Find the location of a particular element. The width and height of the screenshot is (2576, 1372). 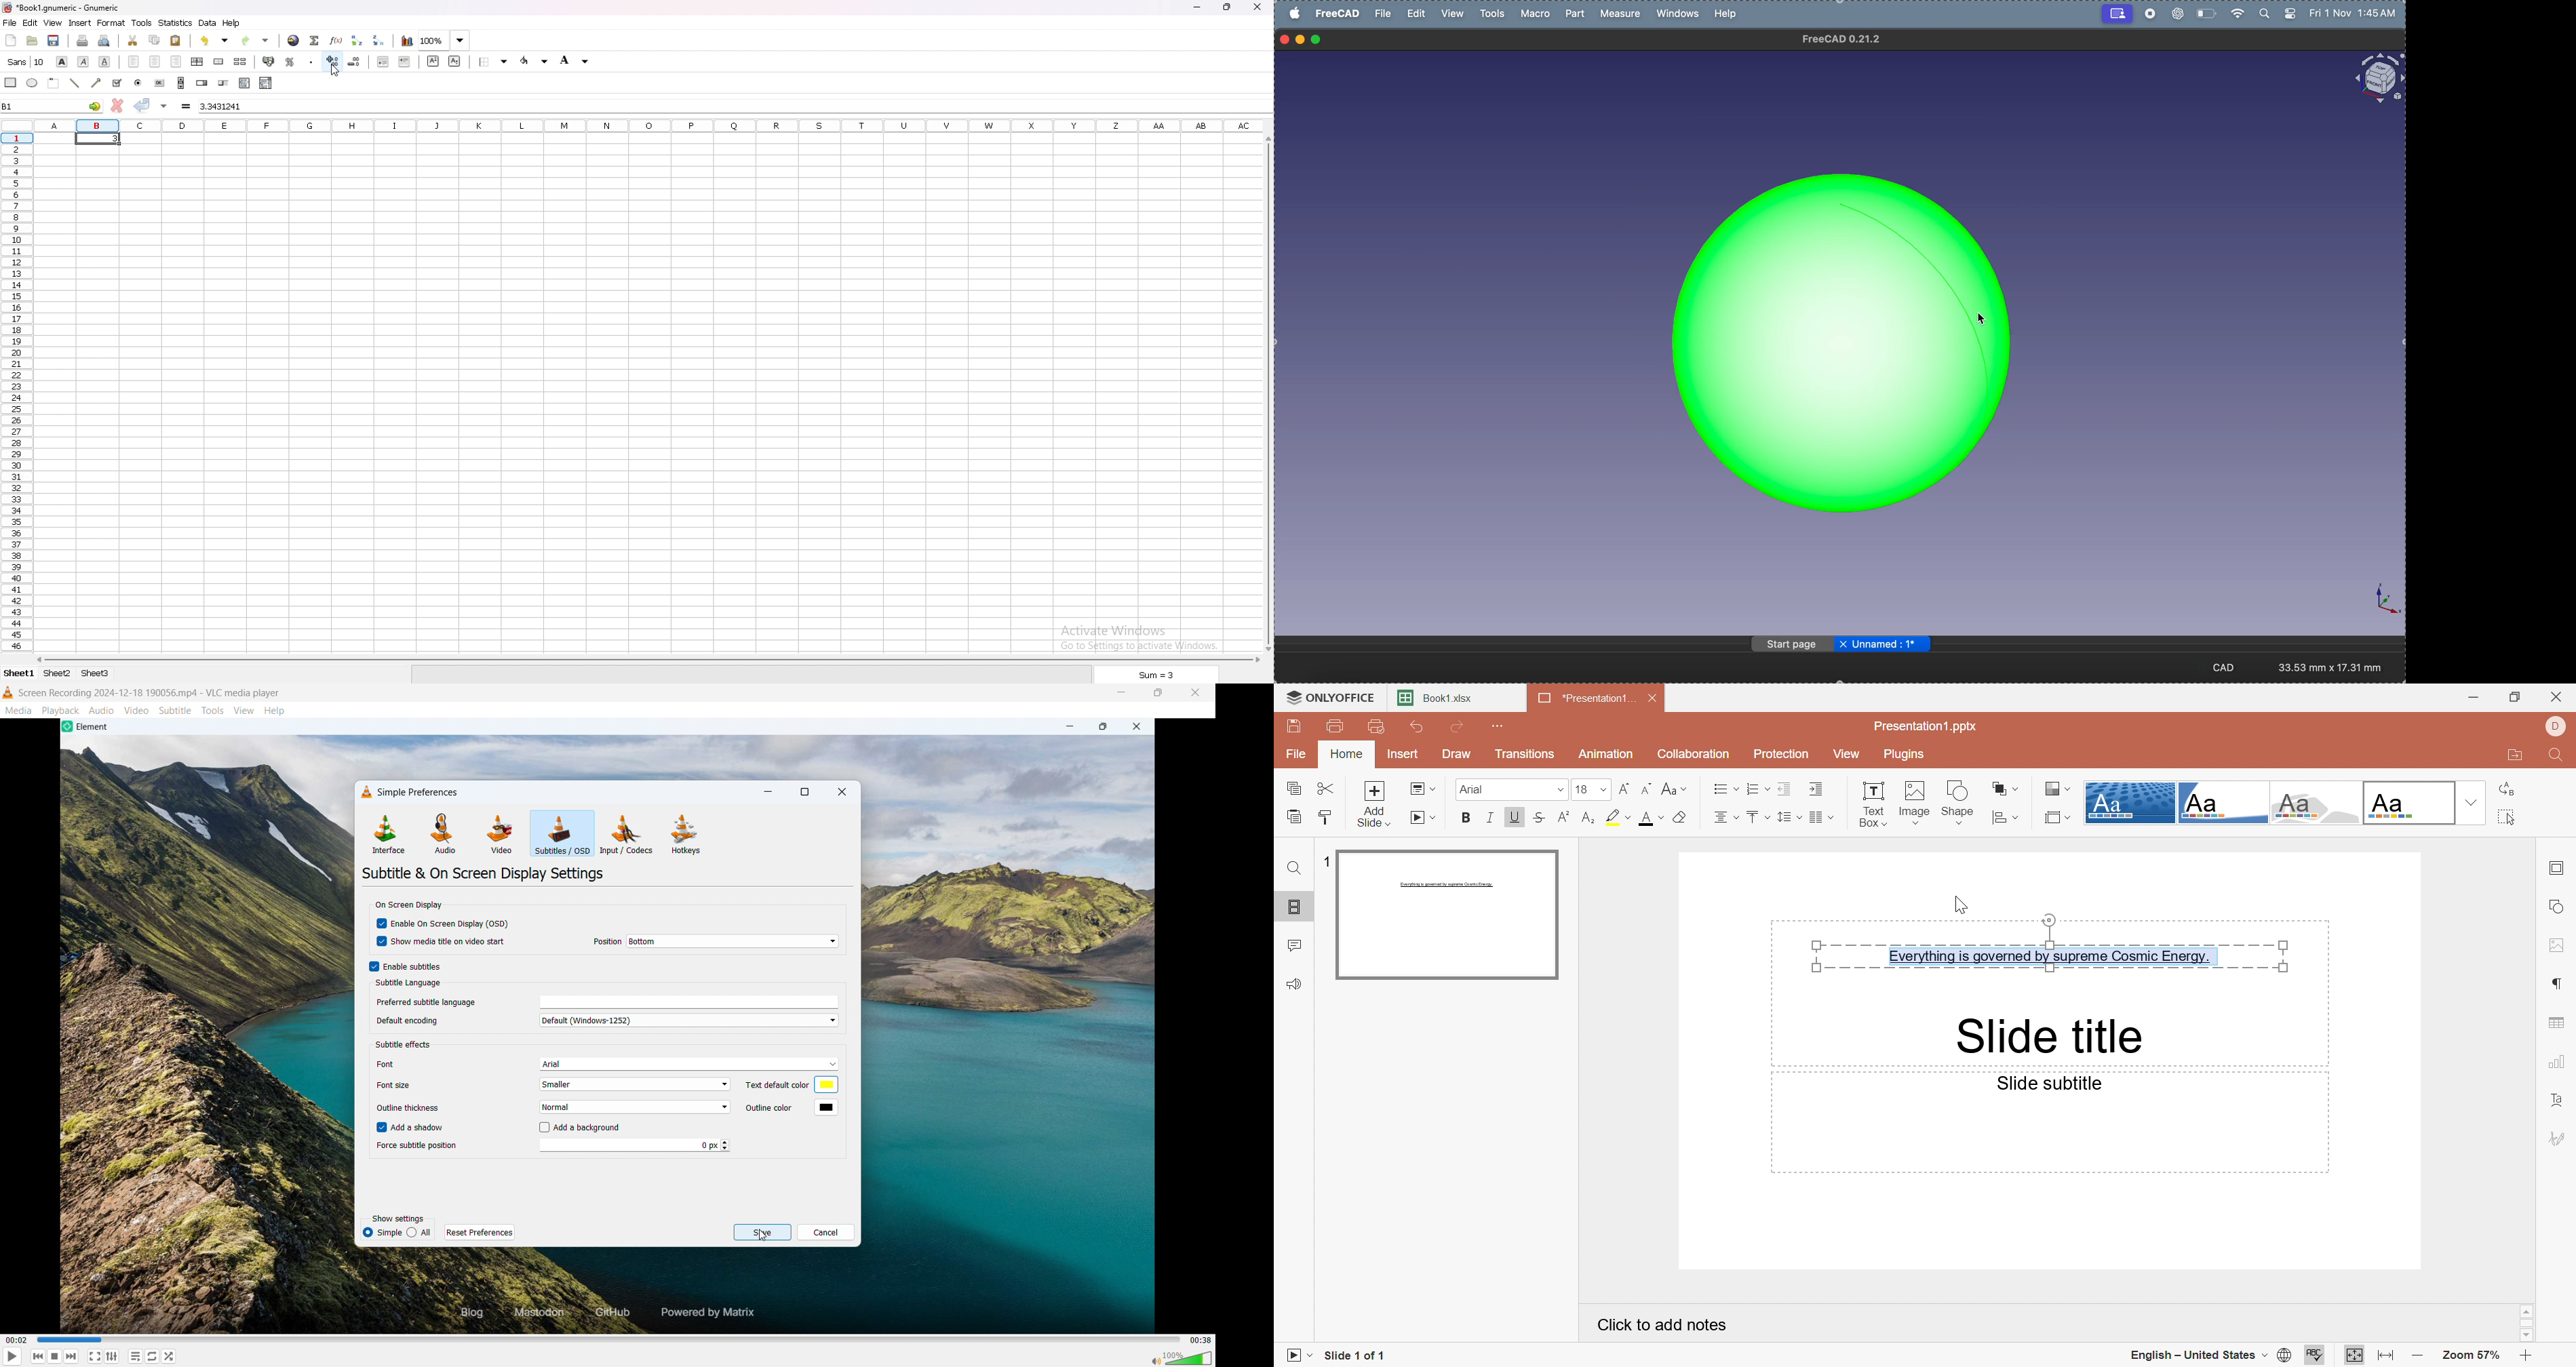

*Presentation1... is located at coordinates (1588, 699).